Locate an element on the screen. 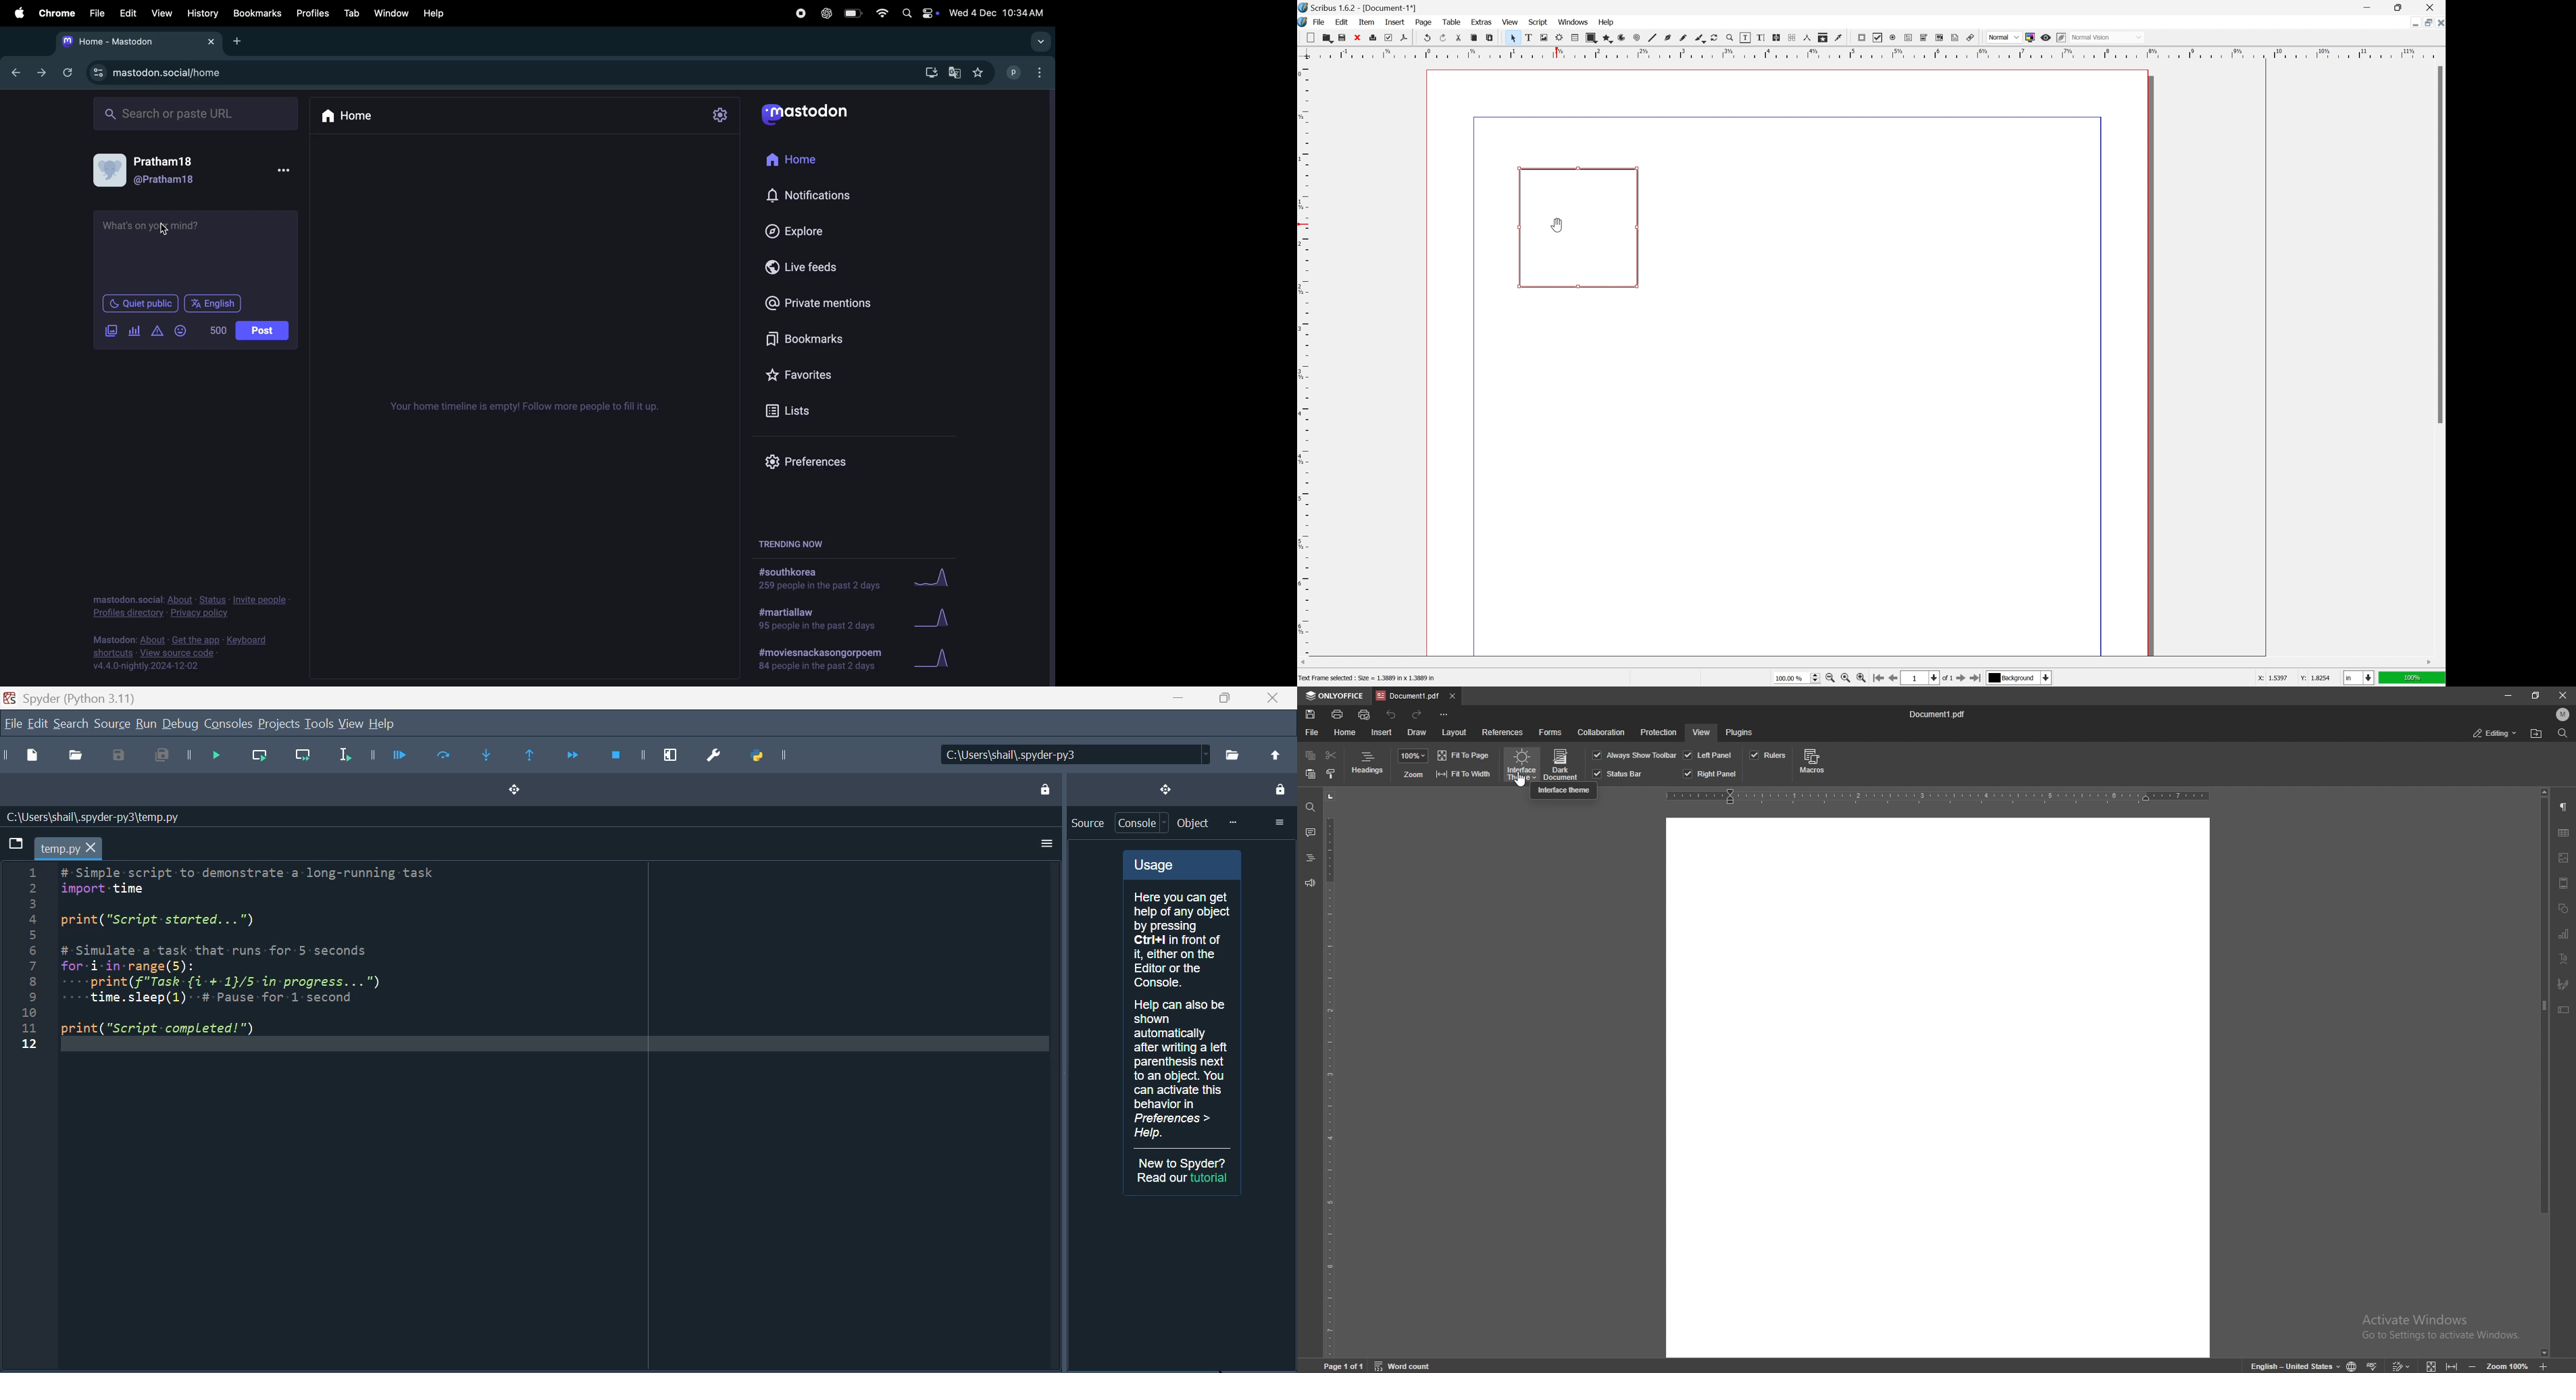 The height and width of the screenshot is (1400, 2576). Maximise is located at coordinates (1219, 698).